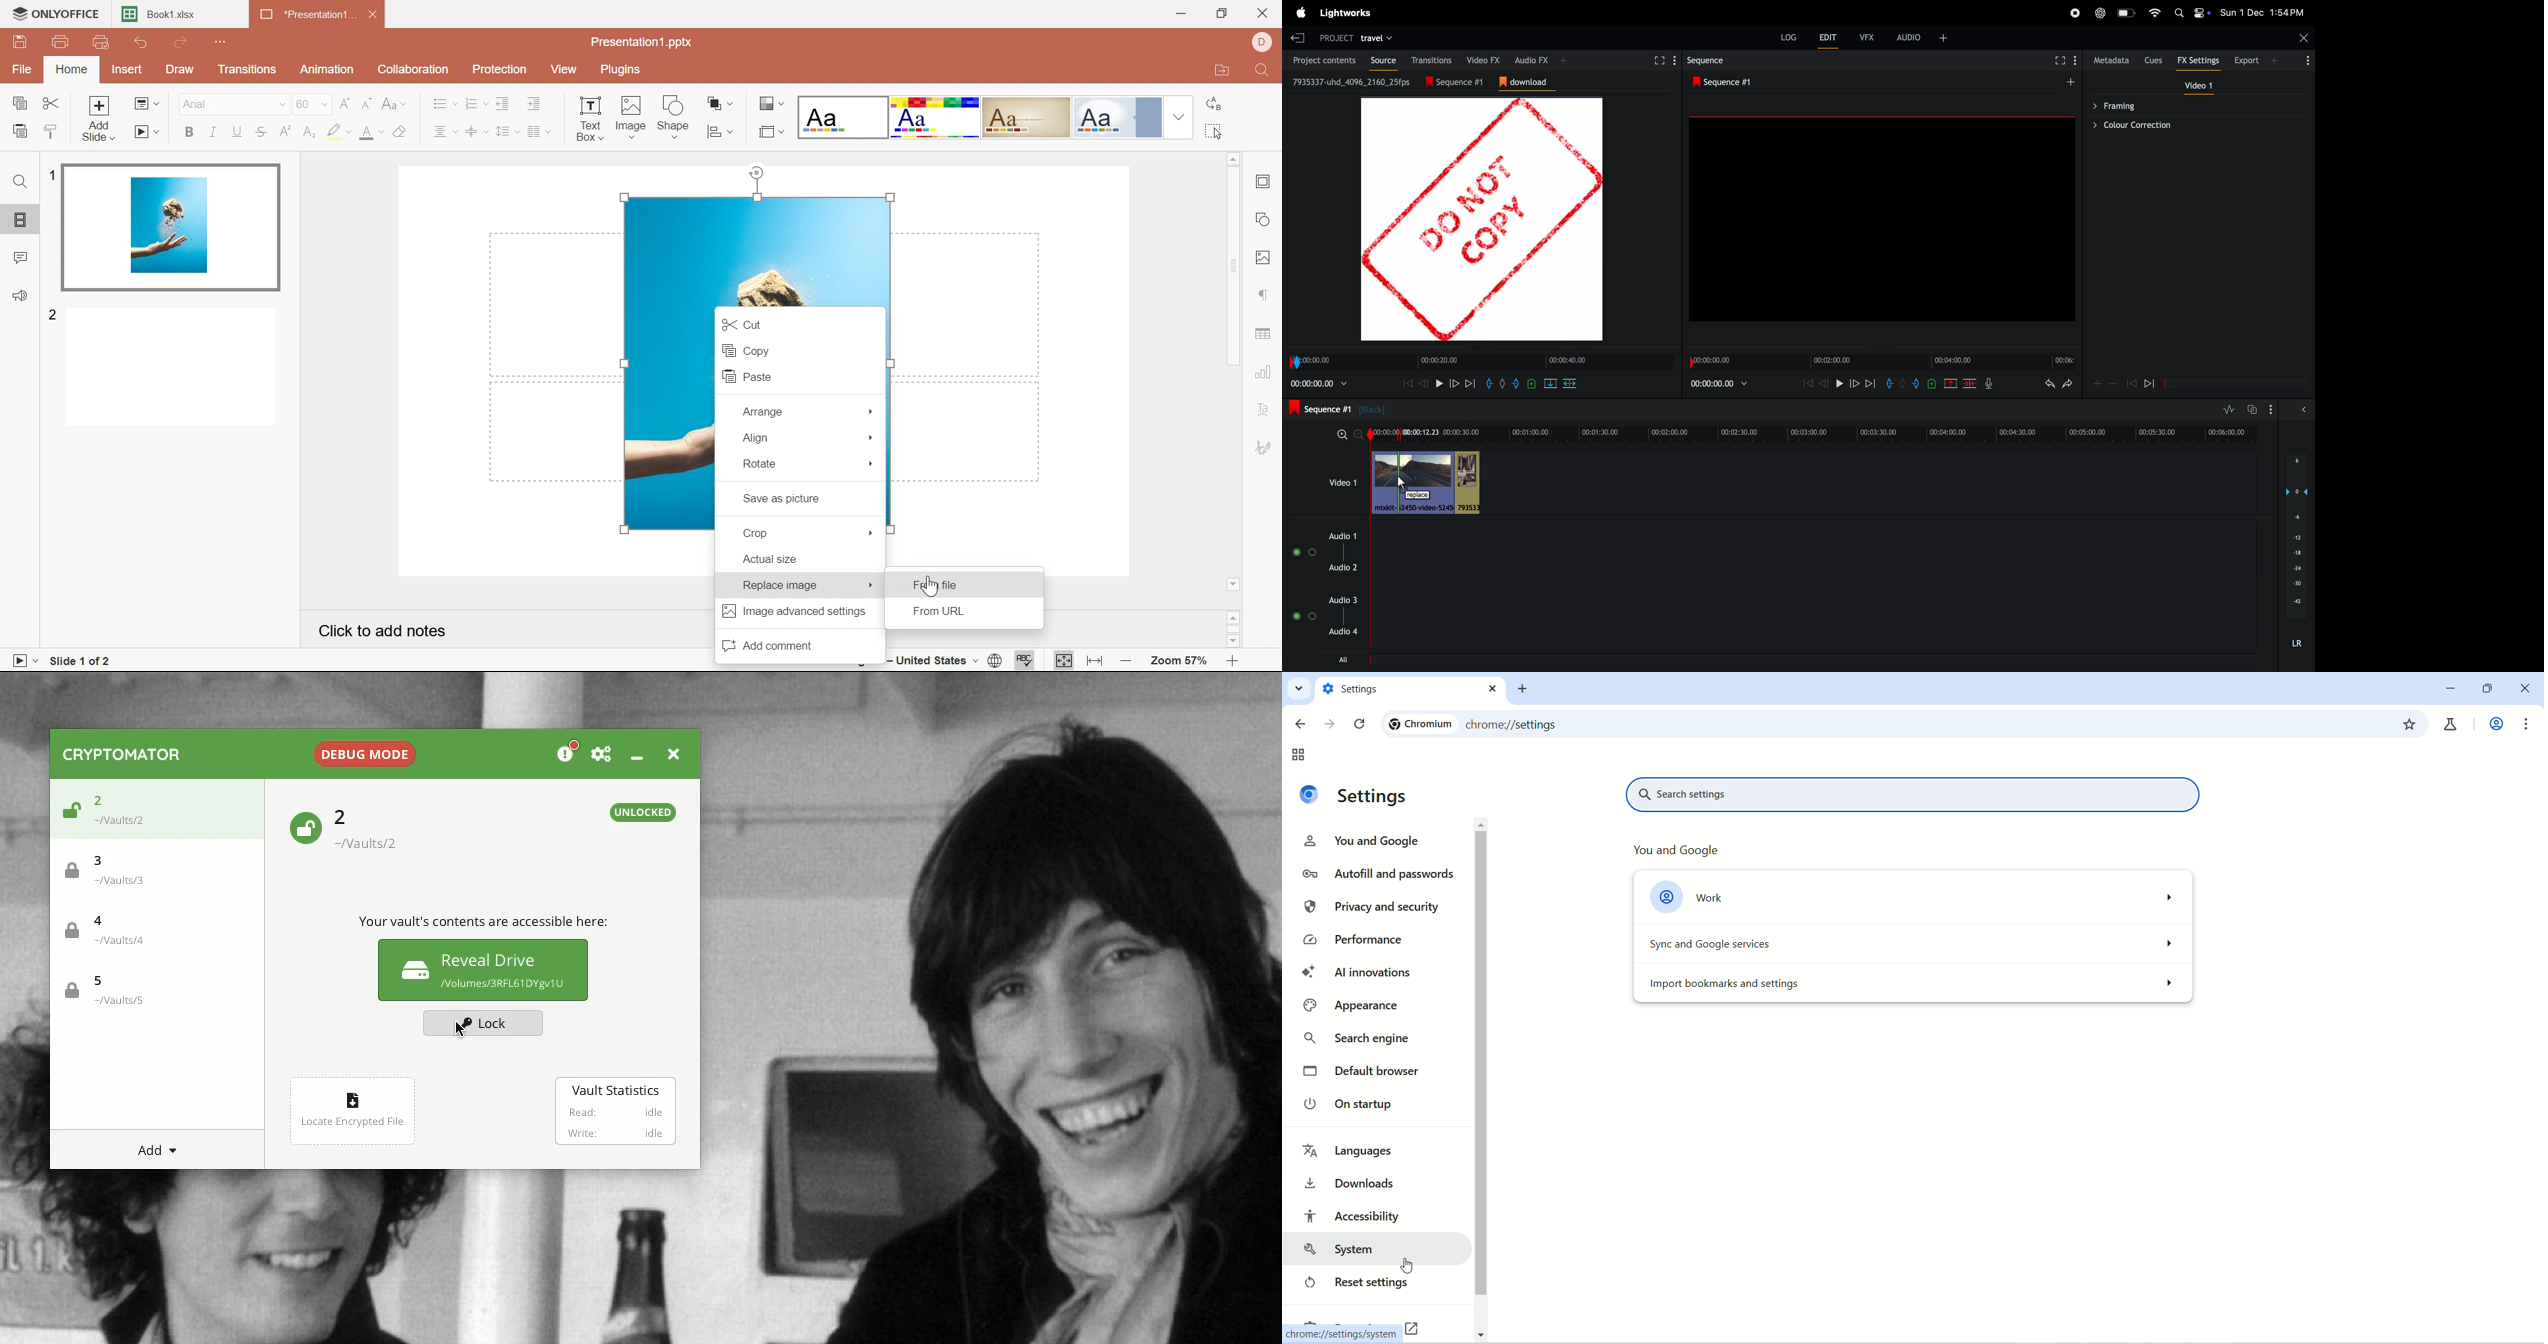 This screenshot has height=1344, width=2548. Describe the element at coordinates (2297, 536) in the screenshot. I see `audio pitch scale` at that location.